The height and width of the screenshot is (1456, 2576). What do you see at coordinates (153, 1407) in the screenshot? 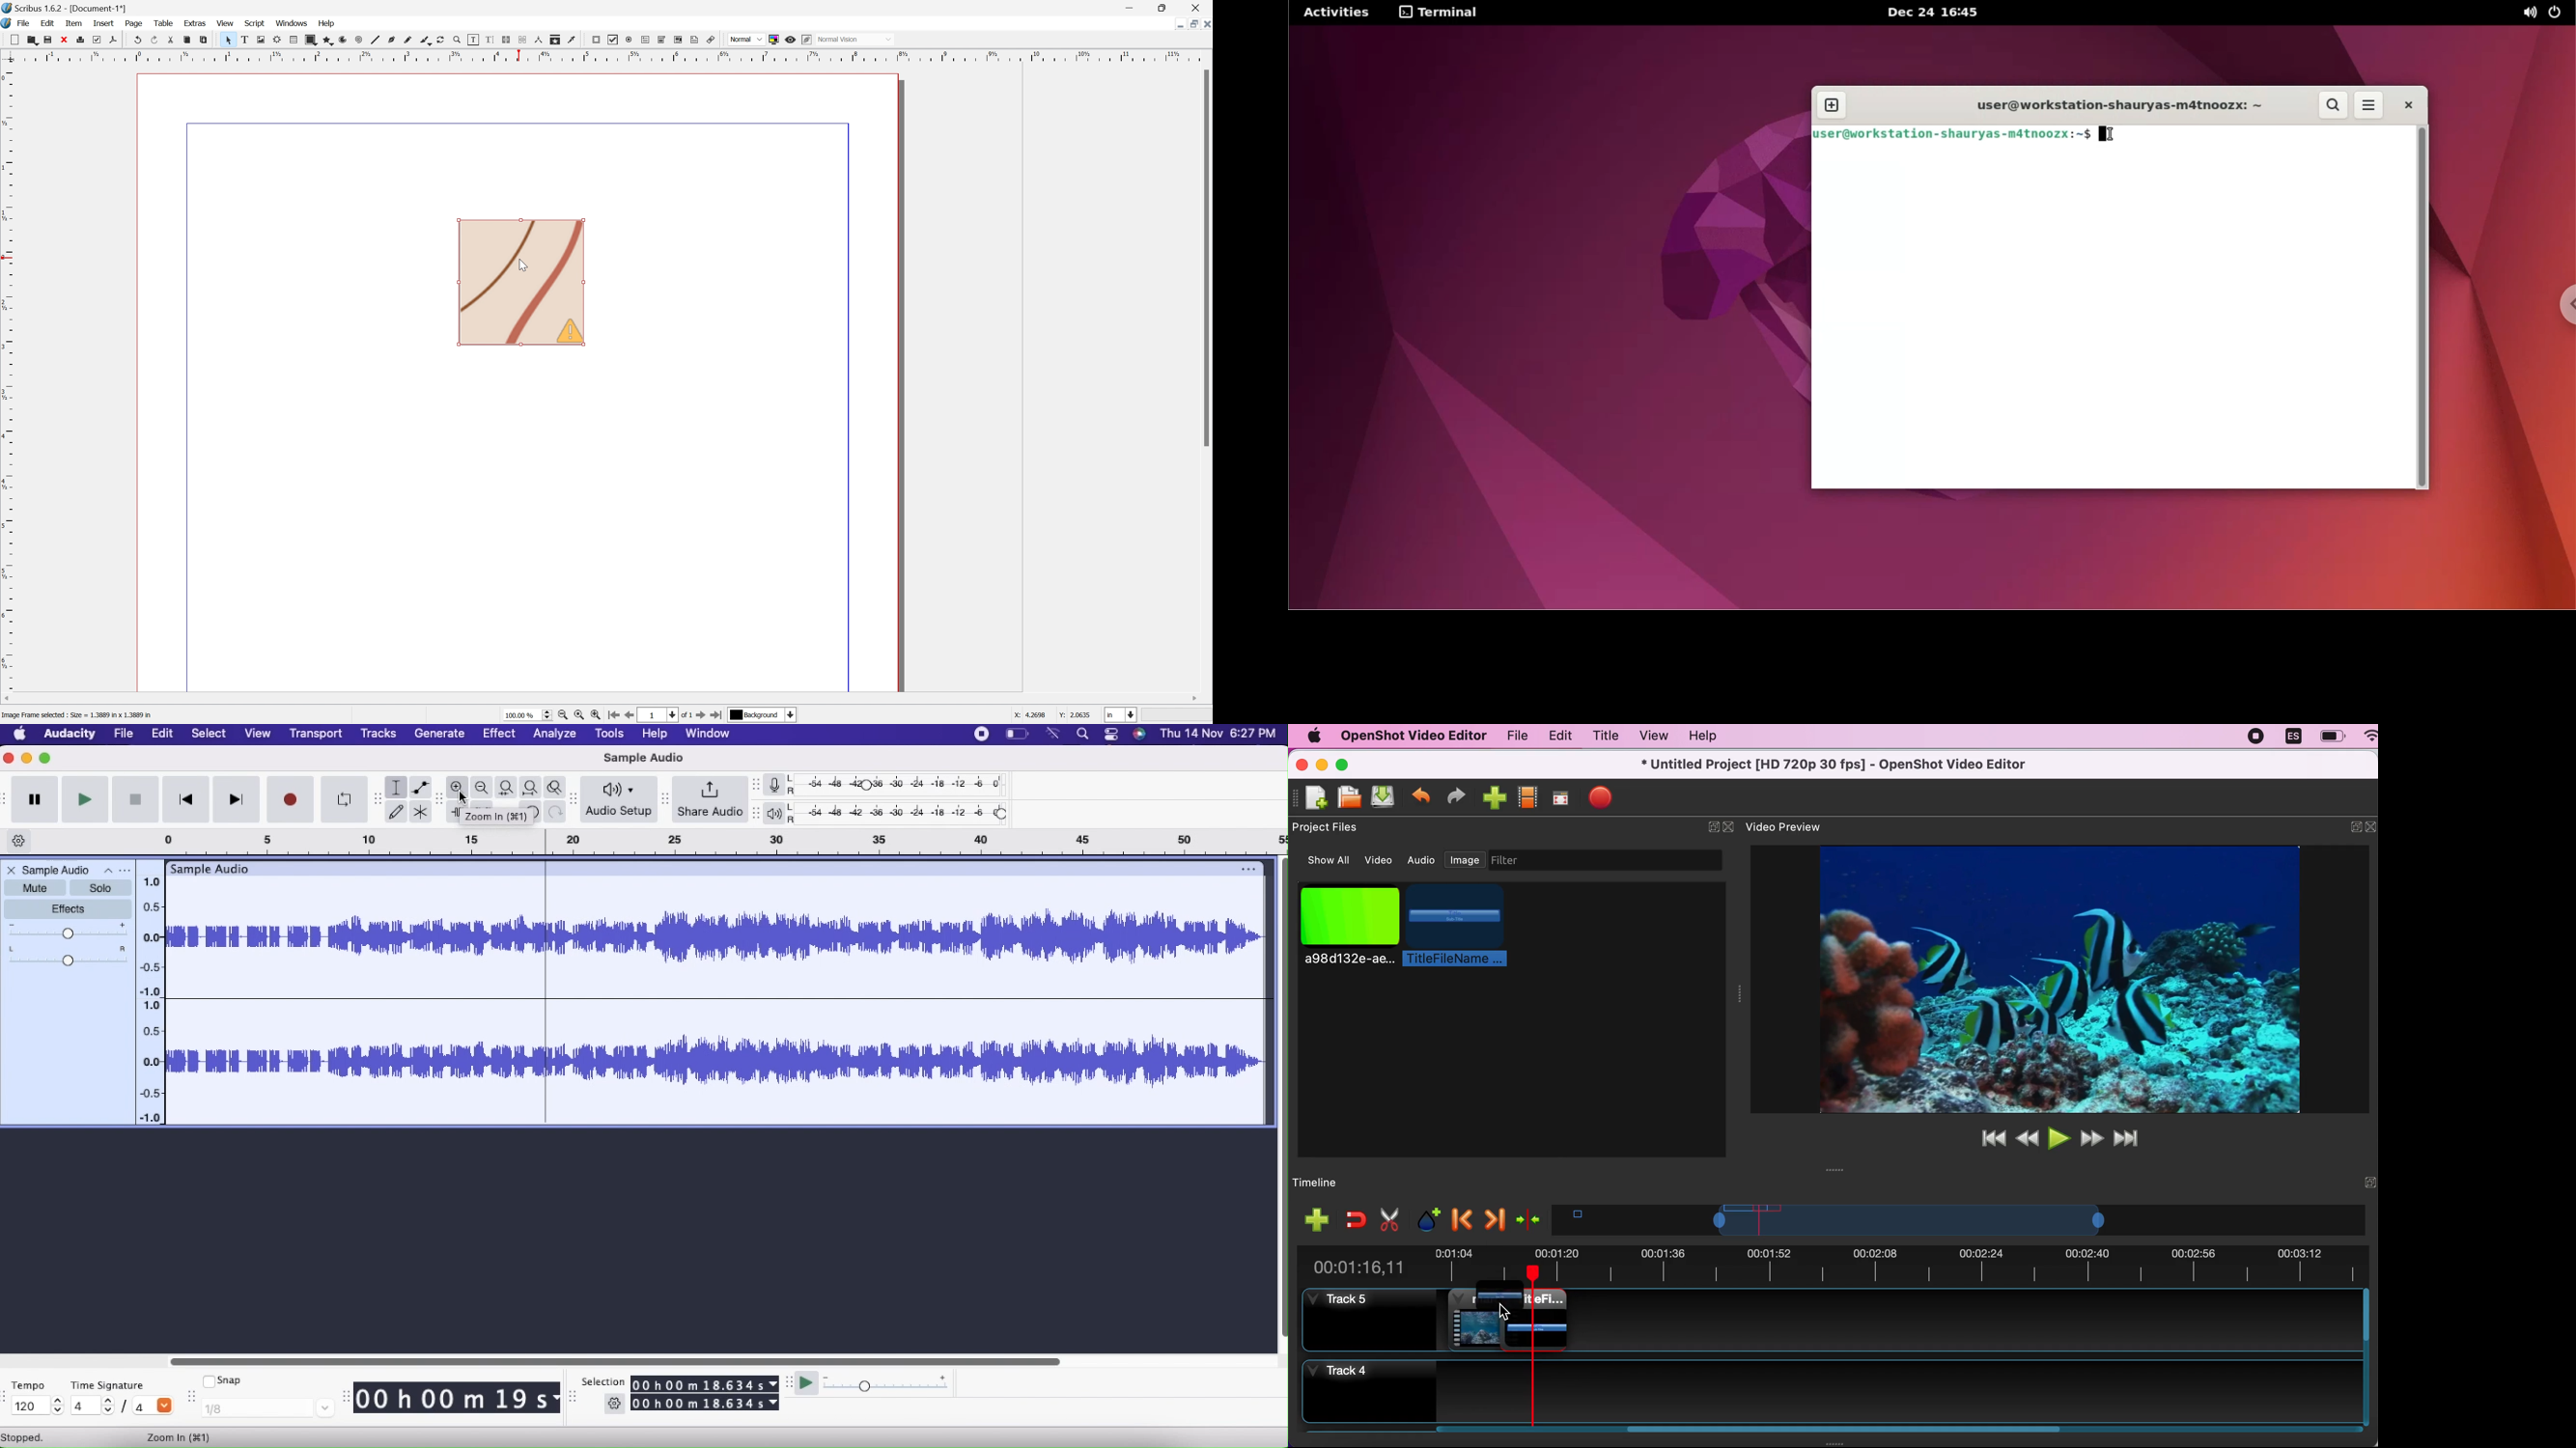
I see `4` at bounding box center [153, 1407].